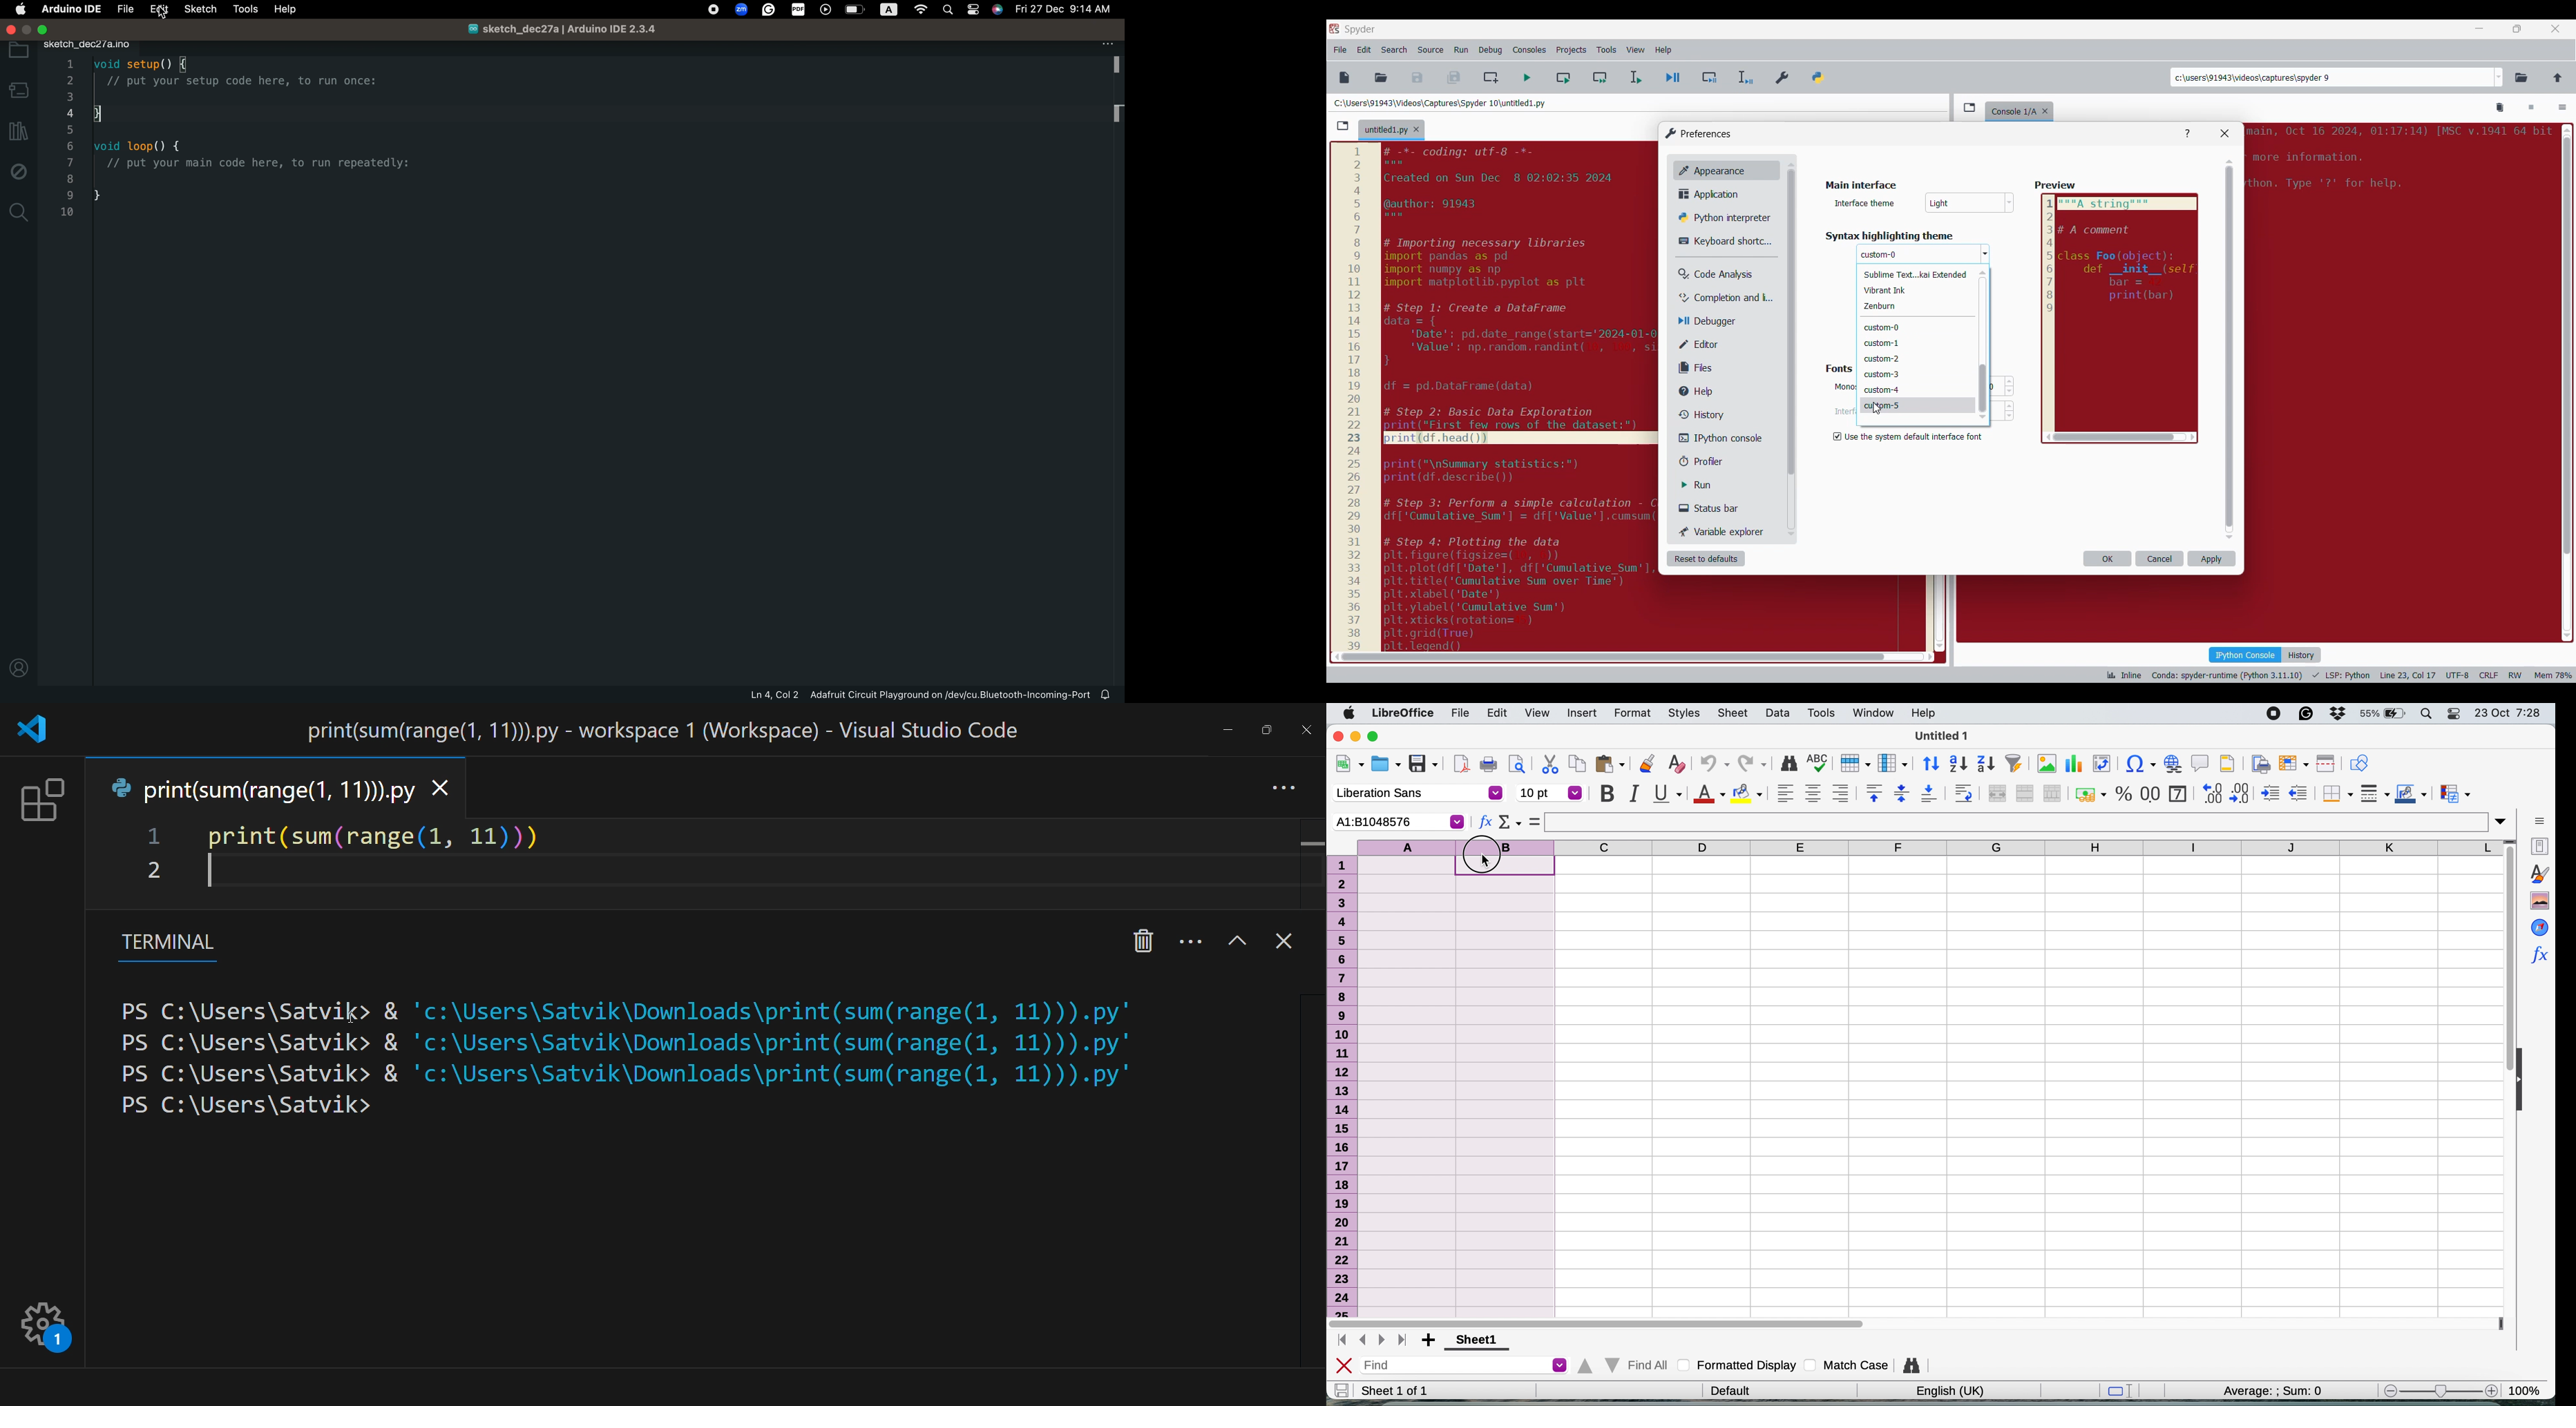  Describe the element at coordinates (1971, 204) in the screenshot. I see `` at that location.